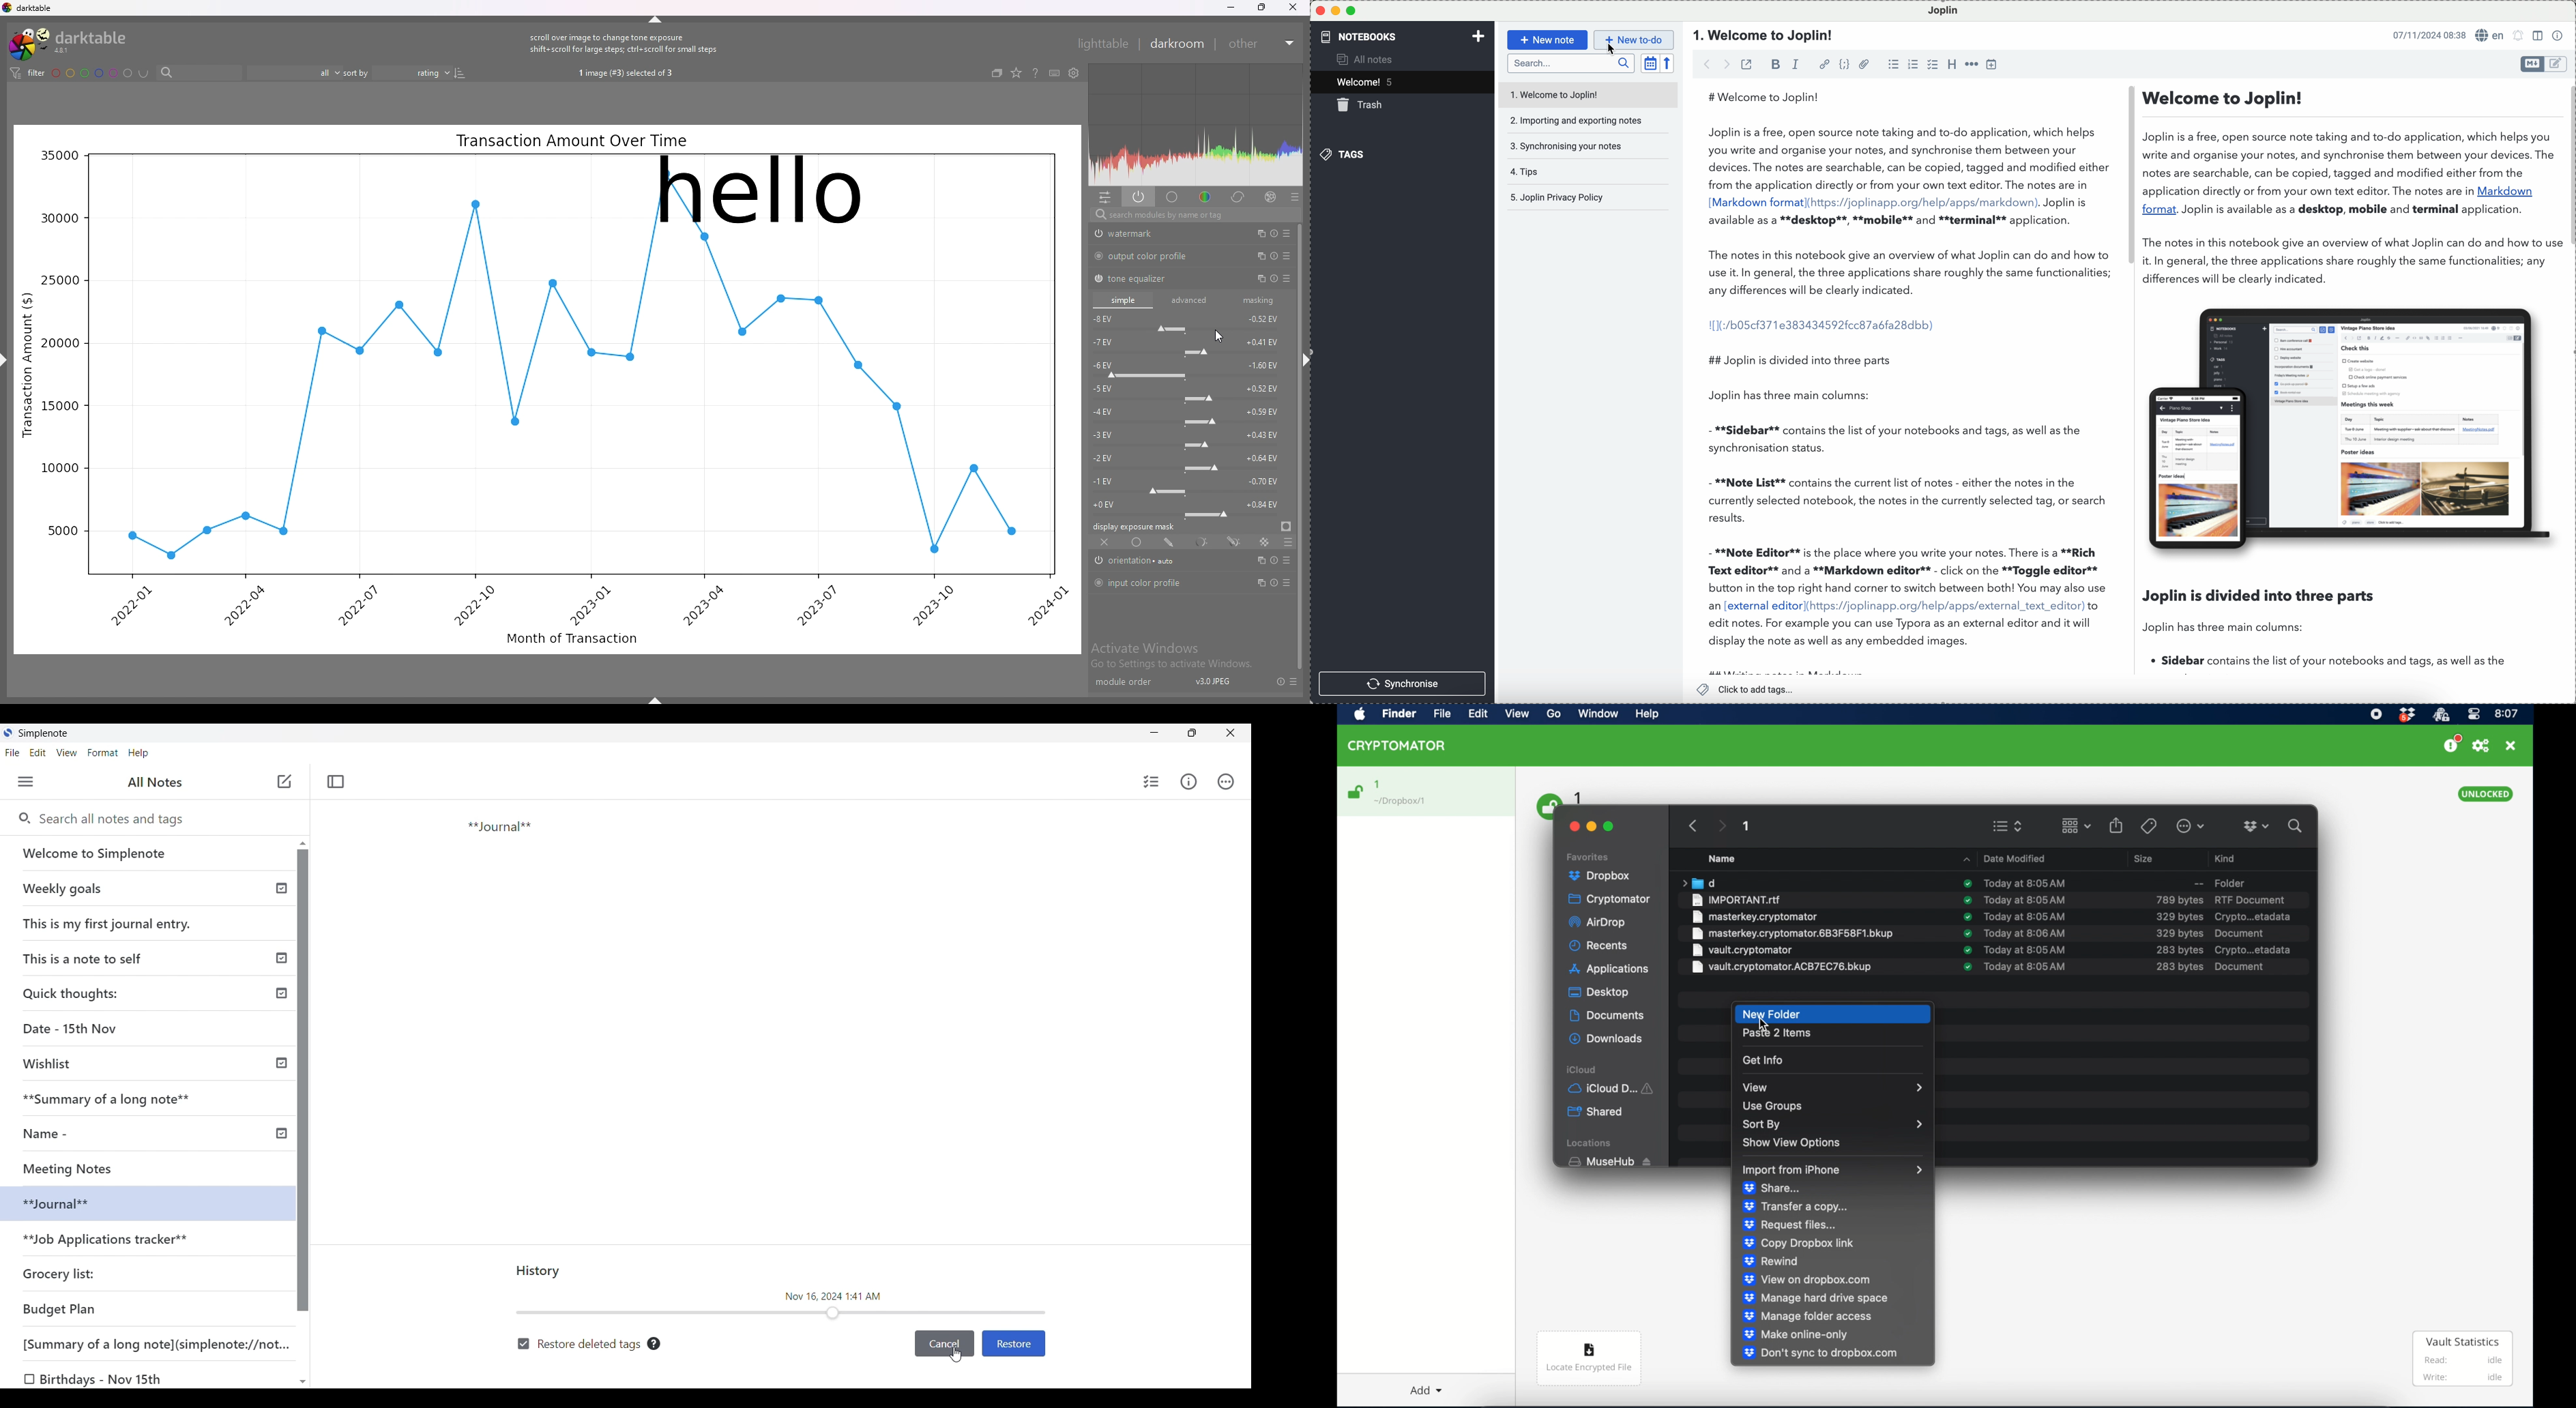  I want to click on Slide bar indicating timeline of note, so click(782, 1312).